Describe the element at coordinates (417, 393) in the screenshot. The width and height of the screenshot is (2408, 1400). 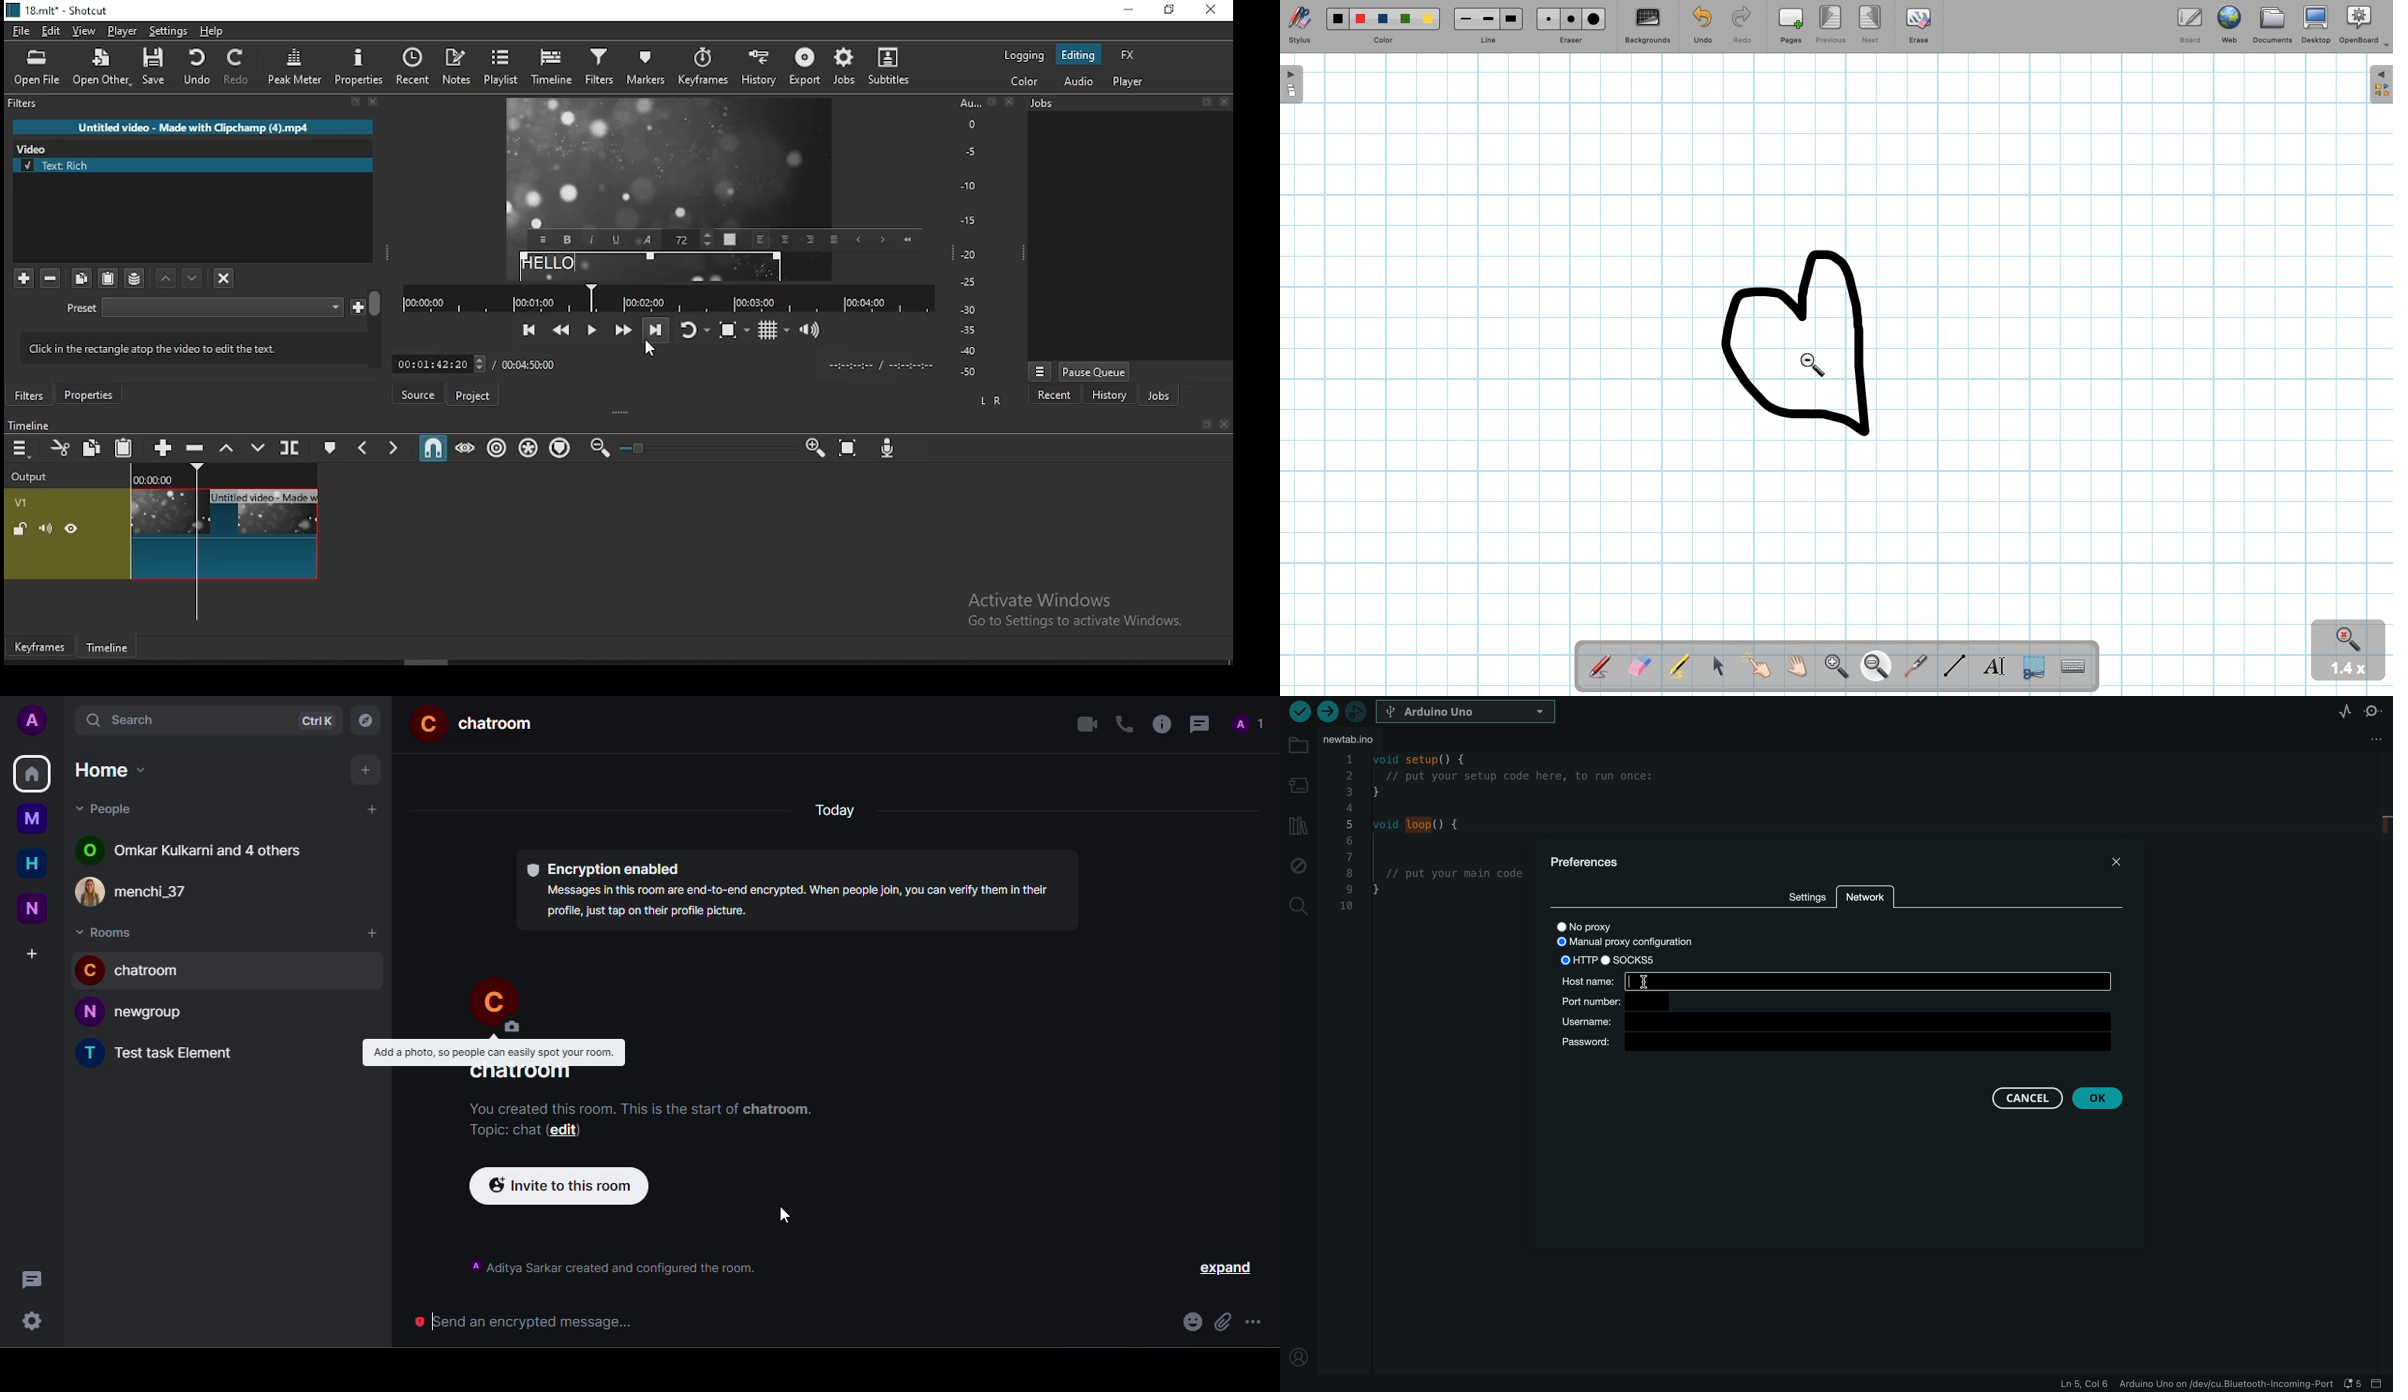
I see `source` at that location.